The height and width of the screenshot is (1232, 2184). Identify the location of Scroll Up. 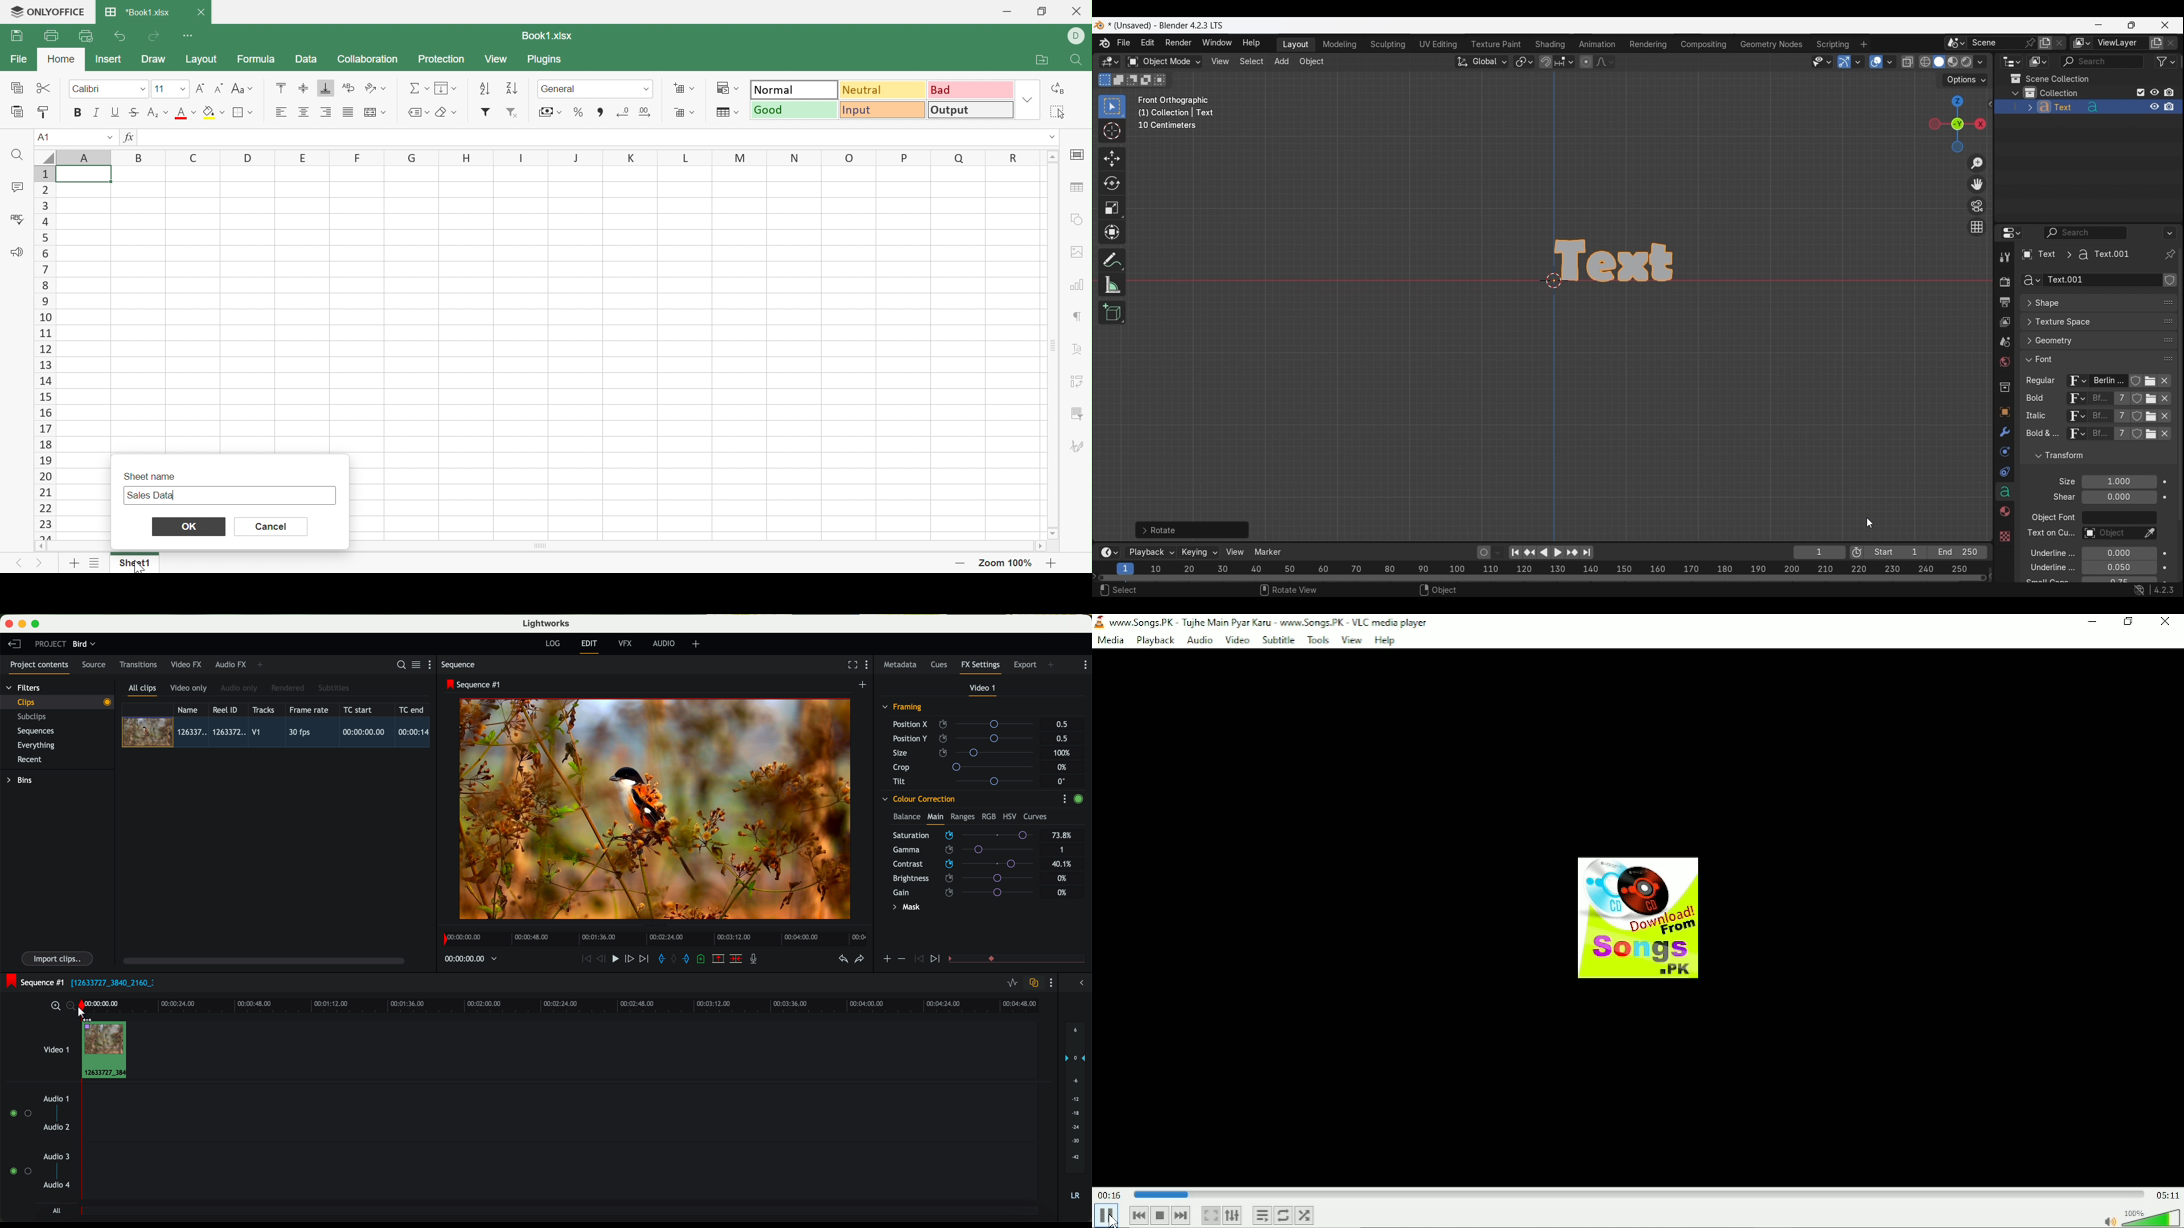
(1053, 157).